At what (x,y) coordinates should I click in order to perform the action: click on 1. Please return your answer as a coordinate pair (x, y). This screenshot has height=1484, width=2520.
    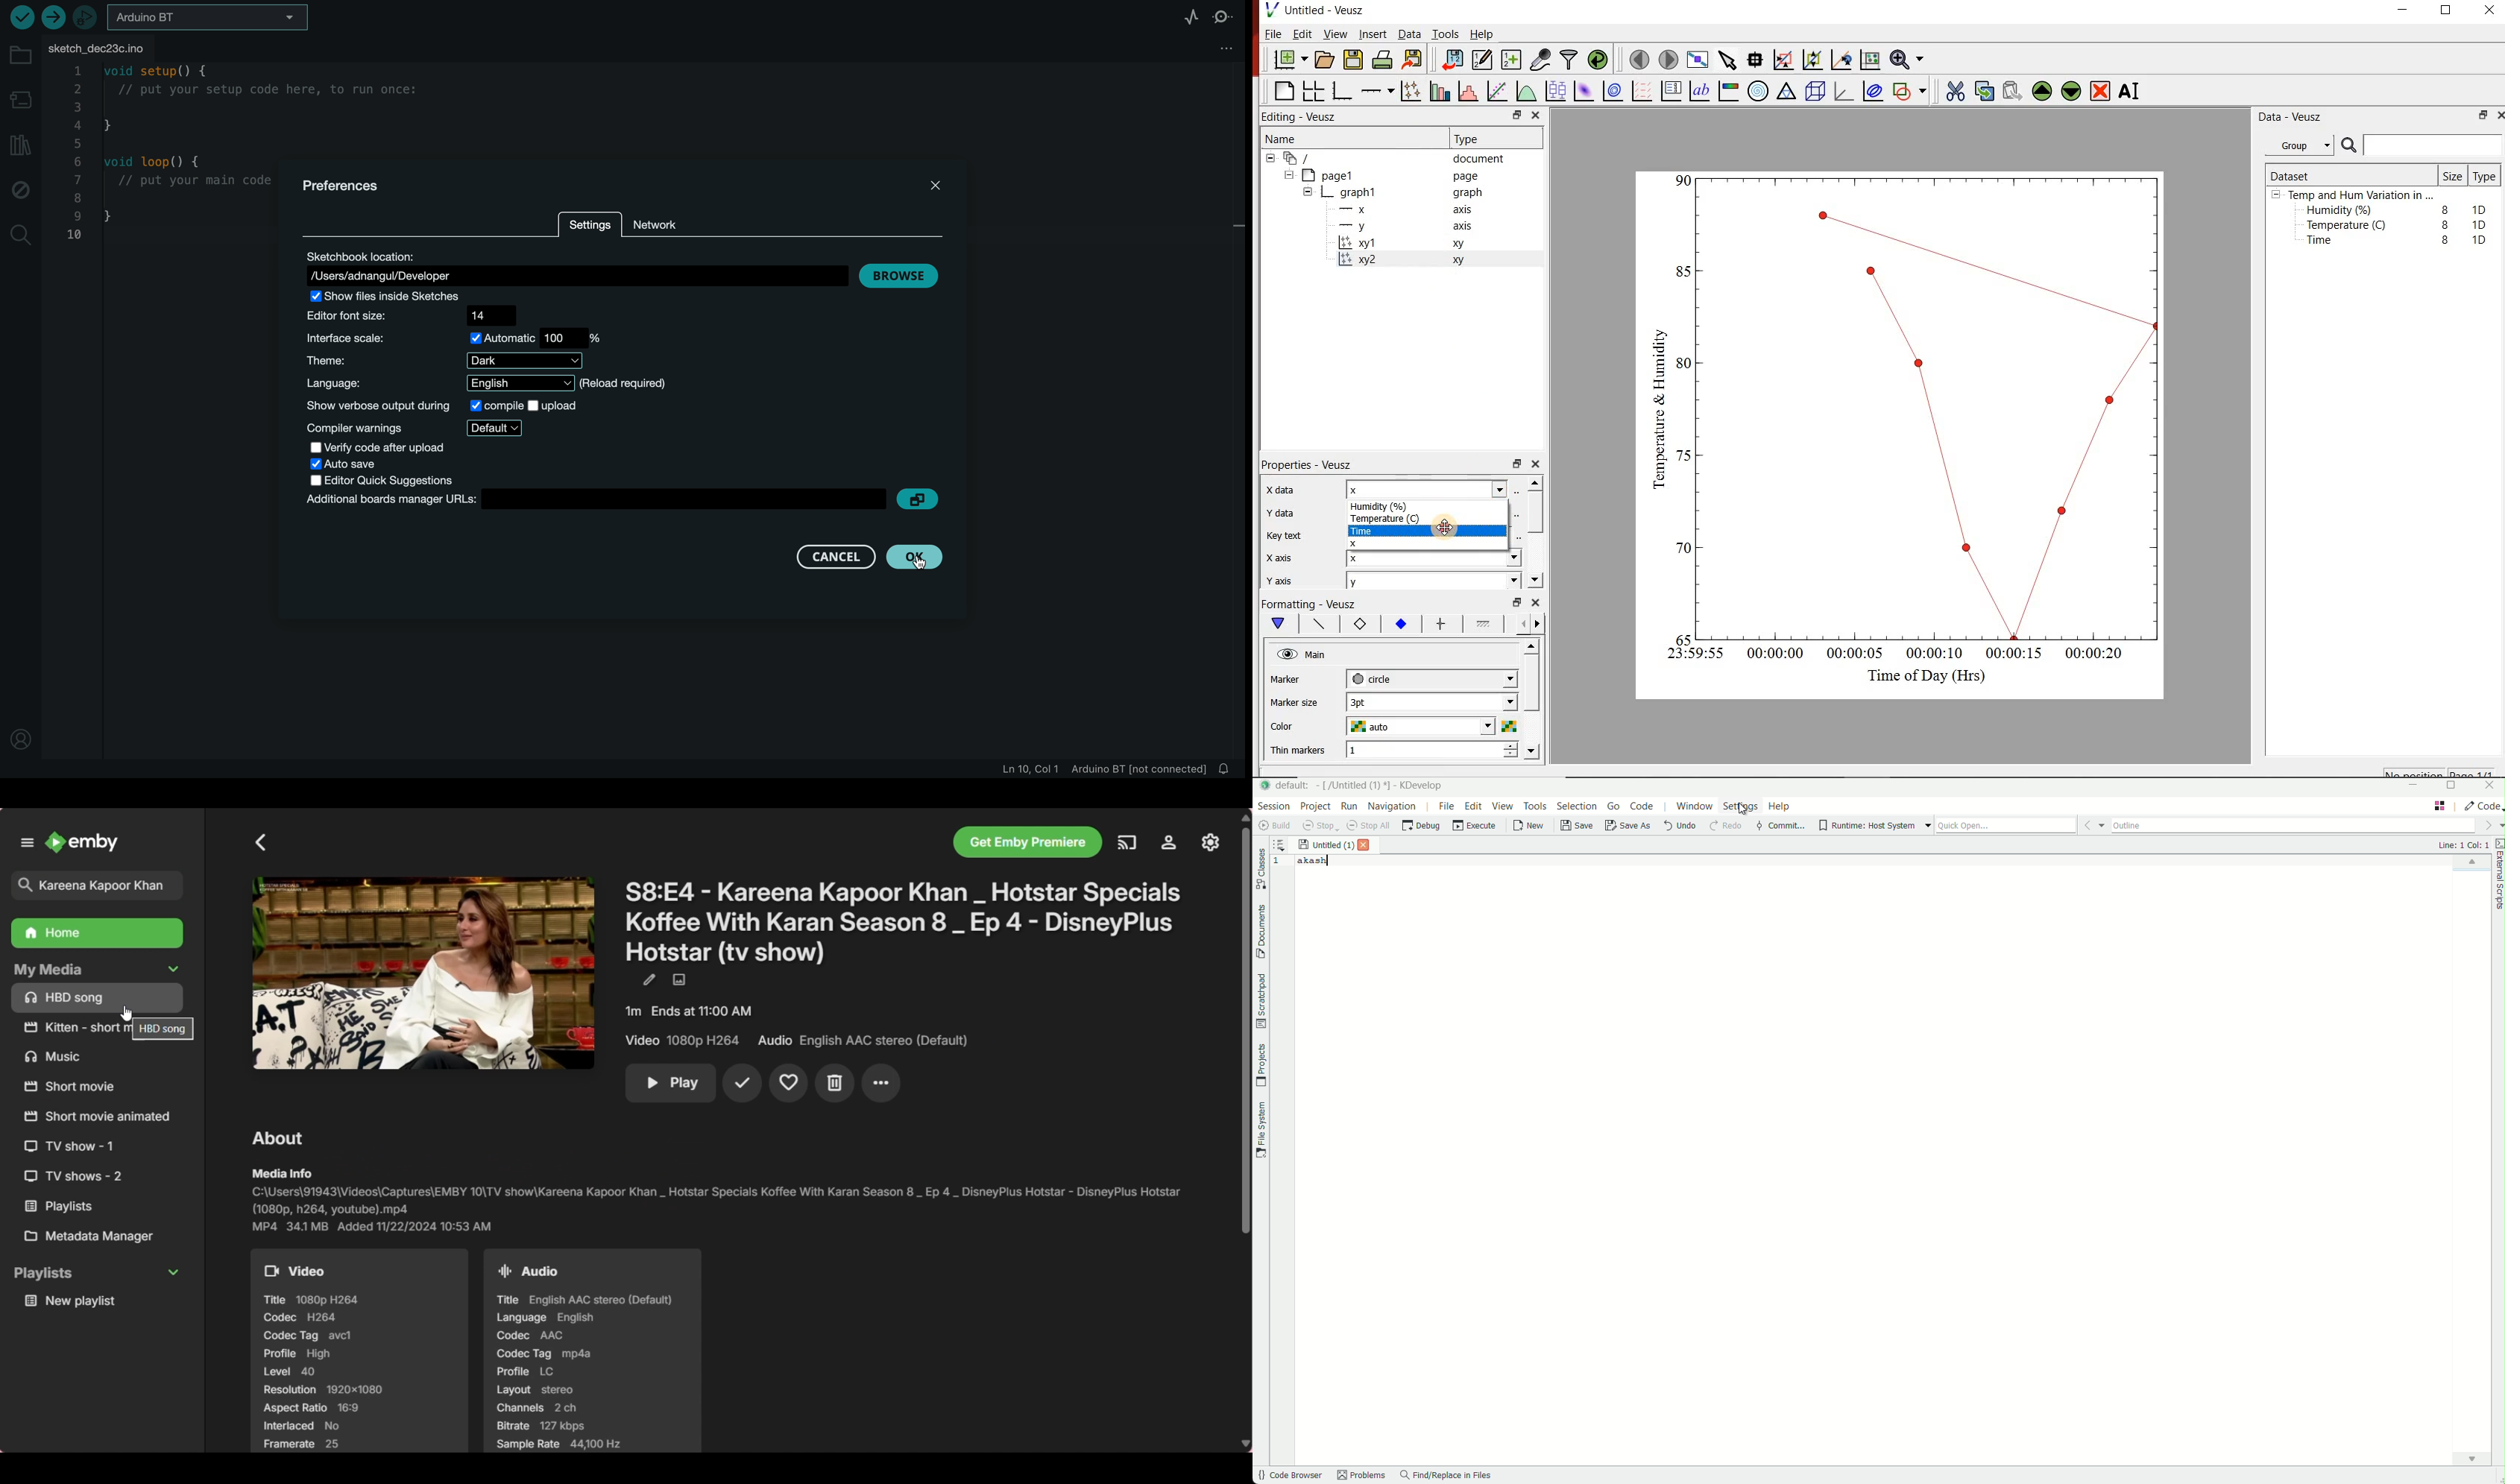
    Looking at the image, I should click on (1684, 179).